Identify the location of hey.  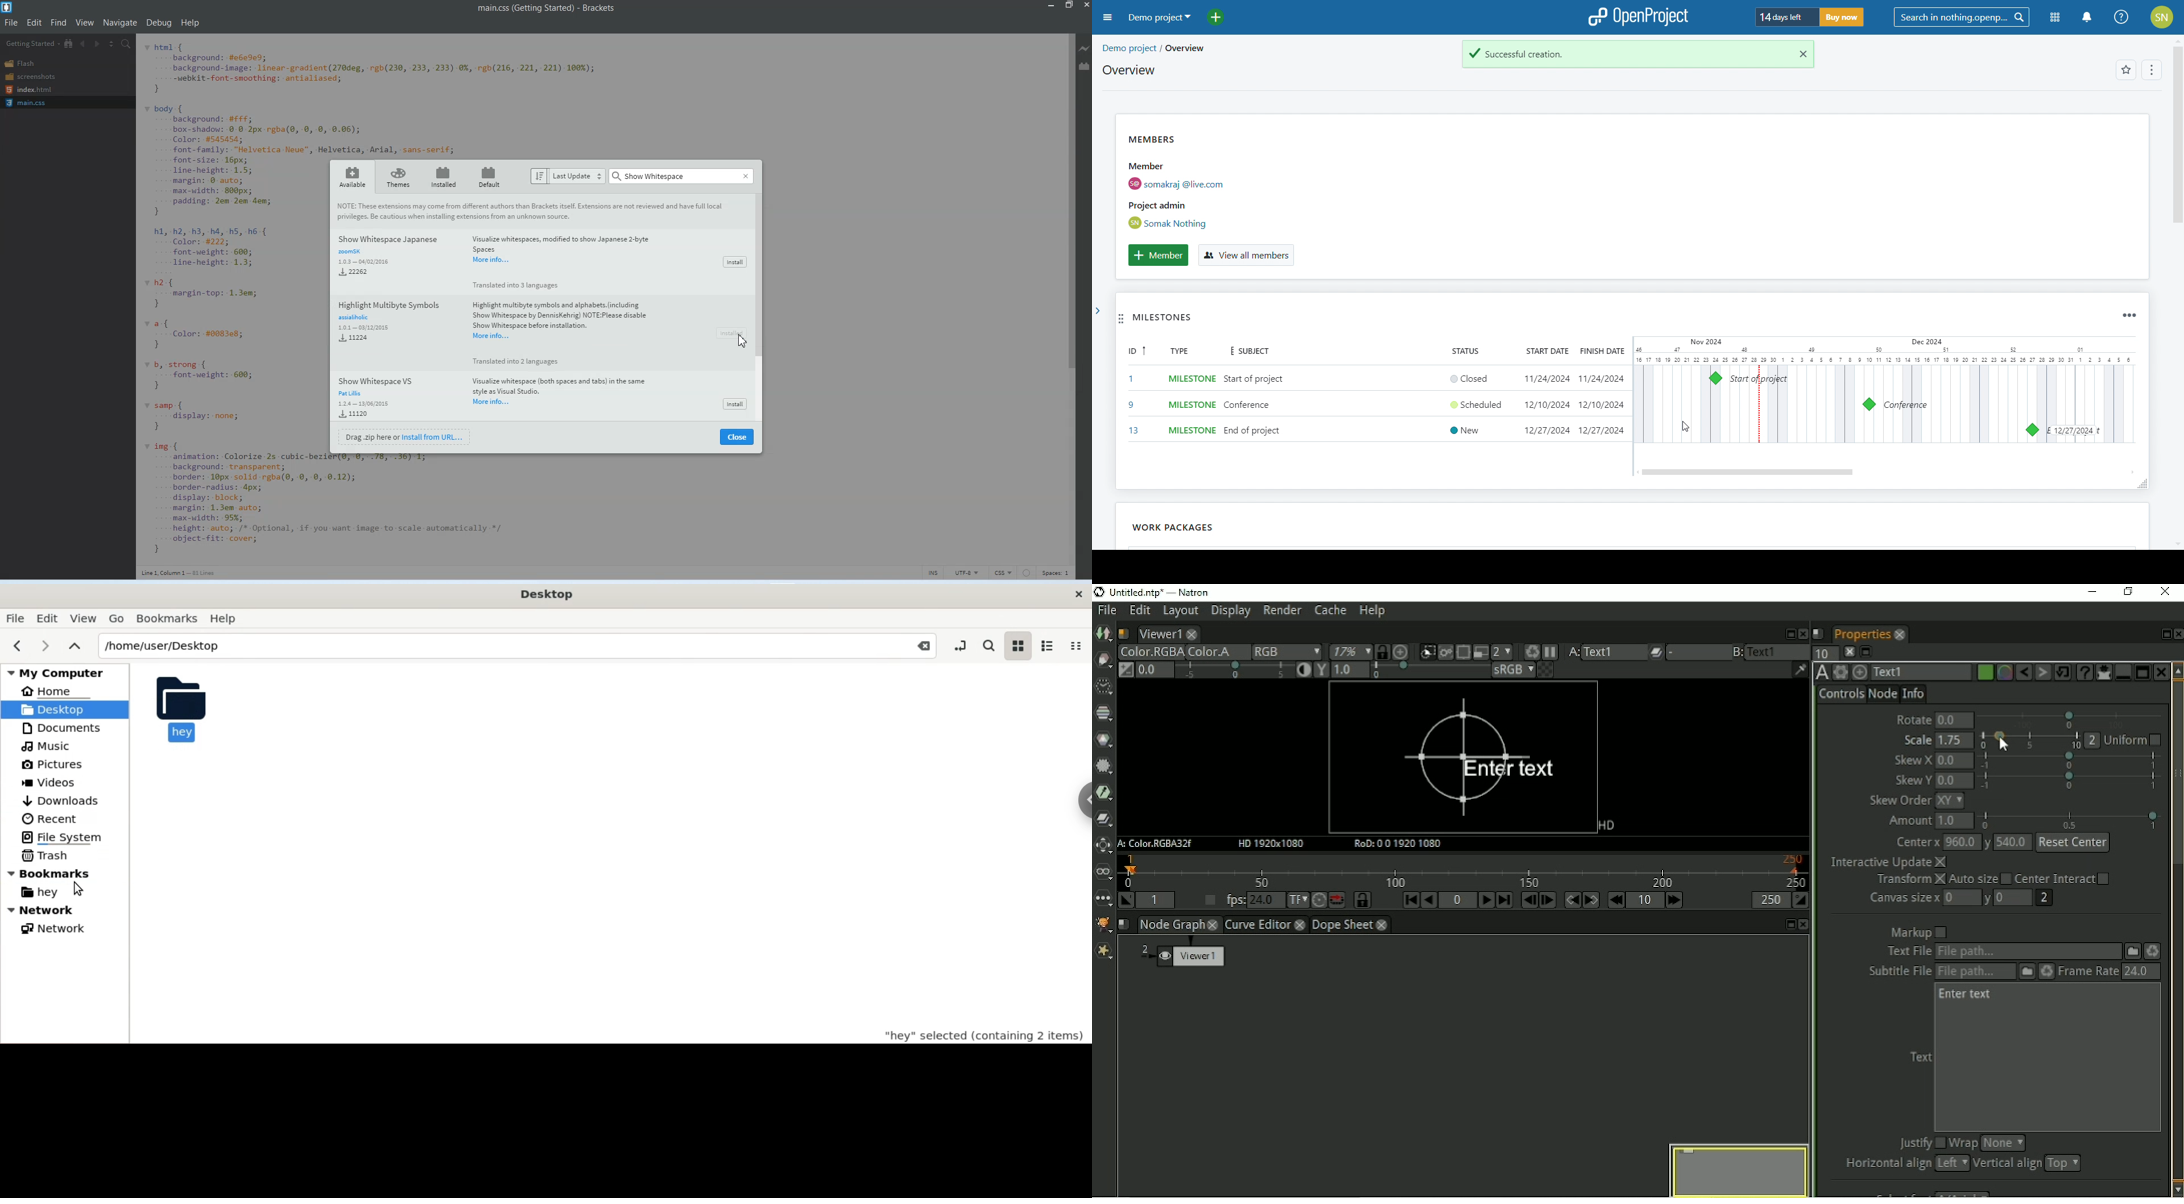
(48, 893).